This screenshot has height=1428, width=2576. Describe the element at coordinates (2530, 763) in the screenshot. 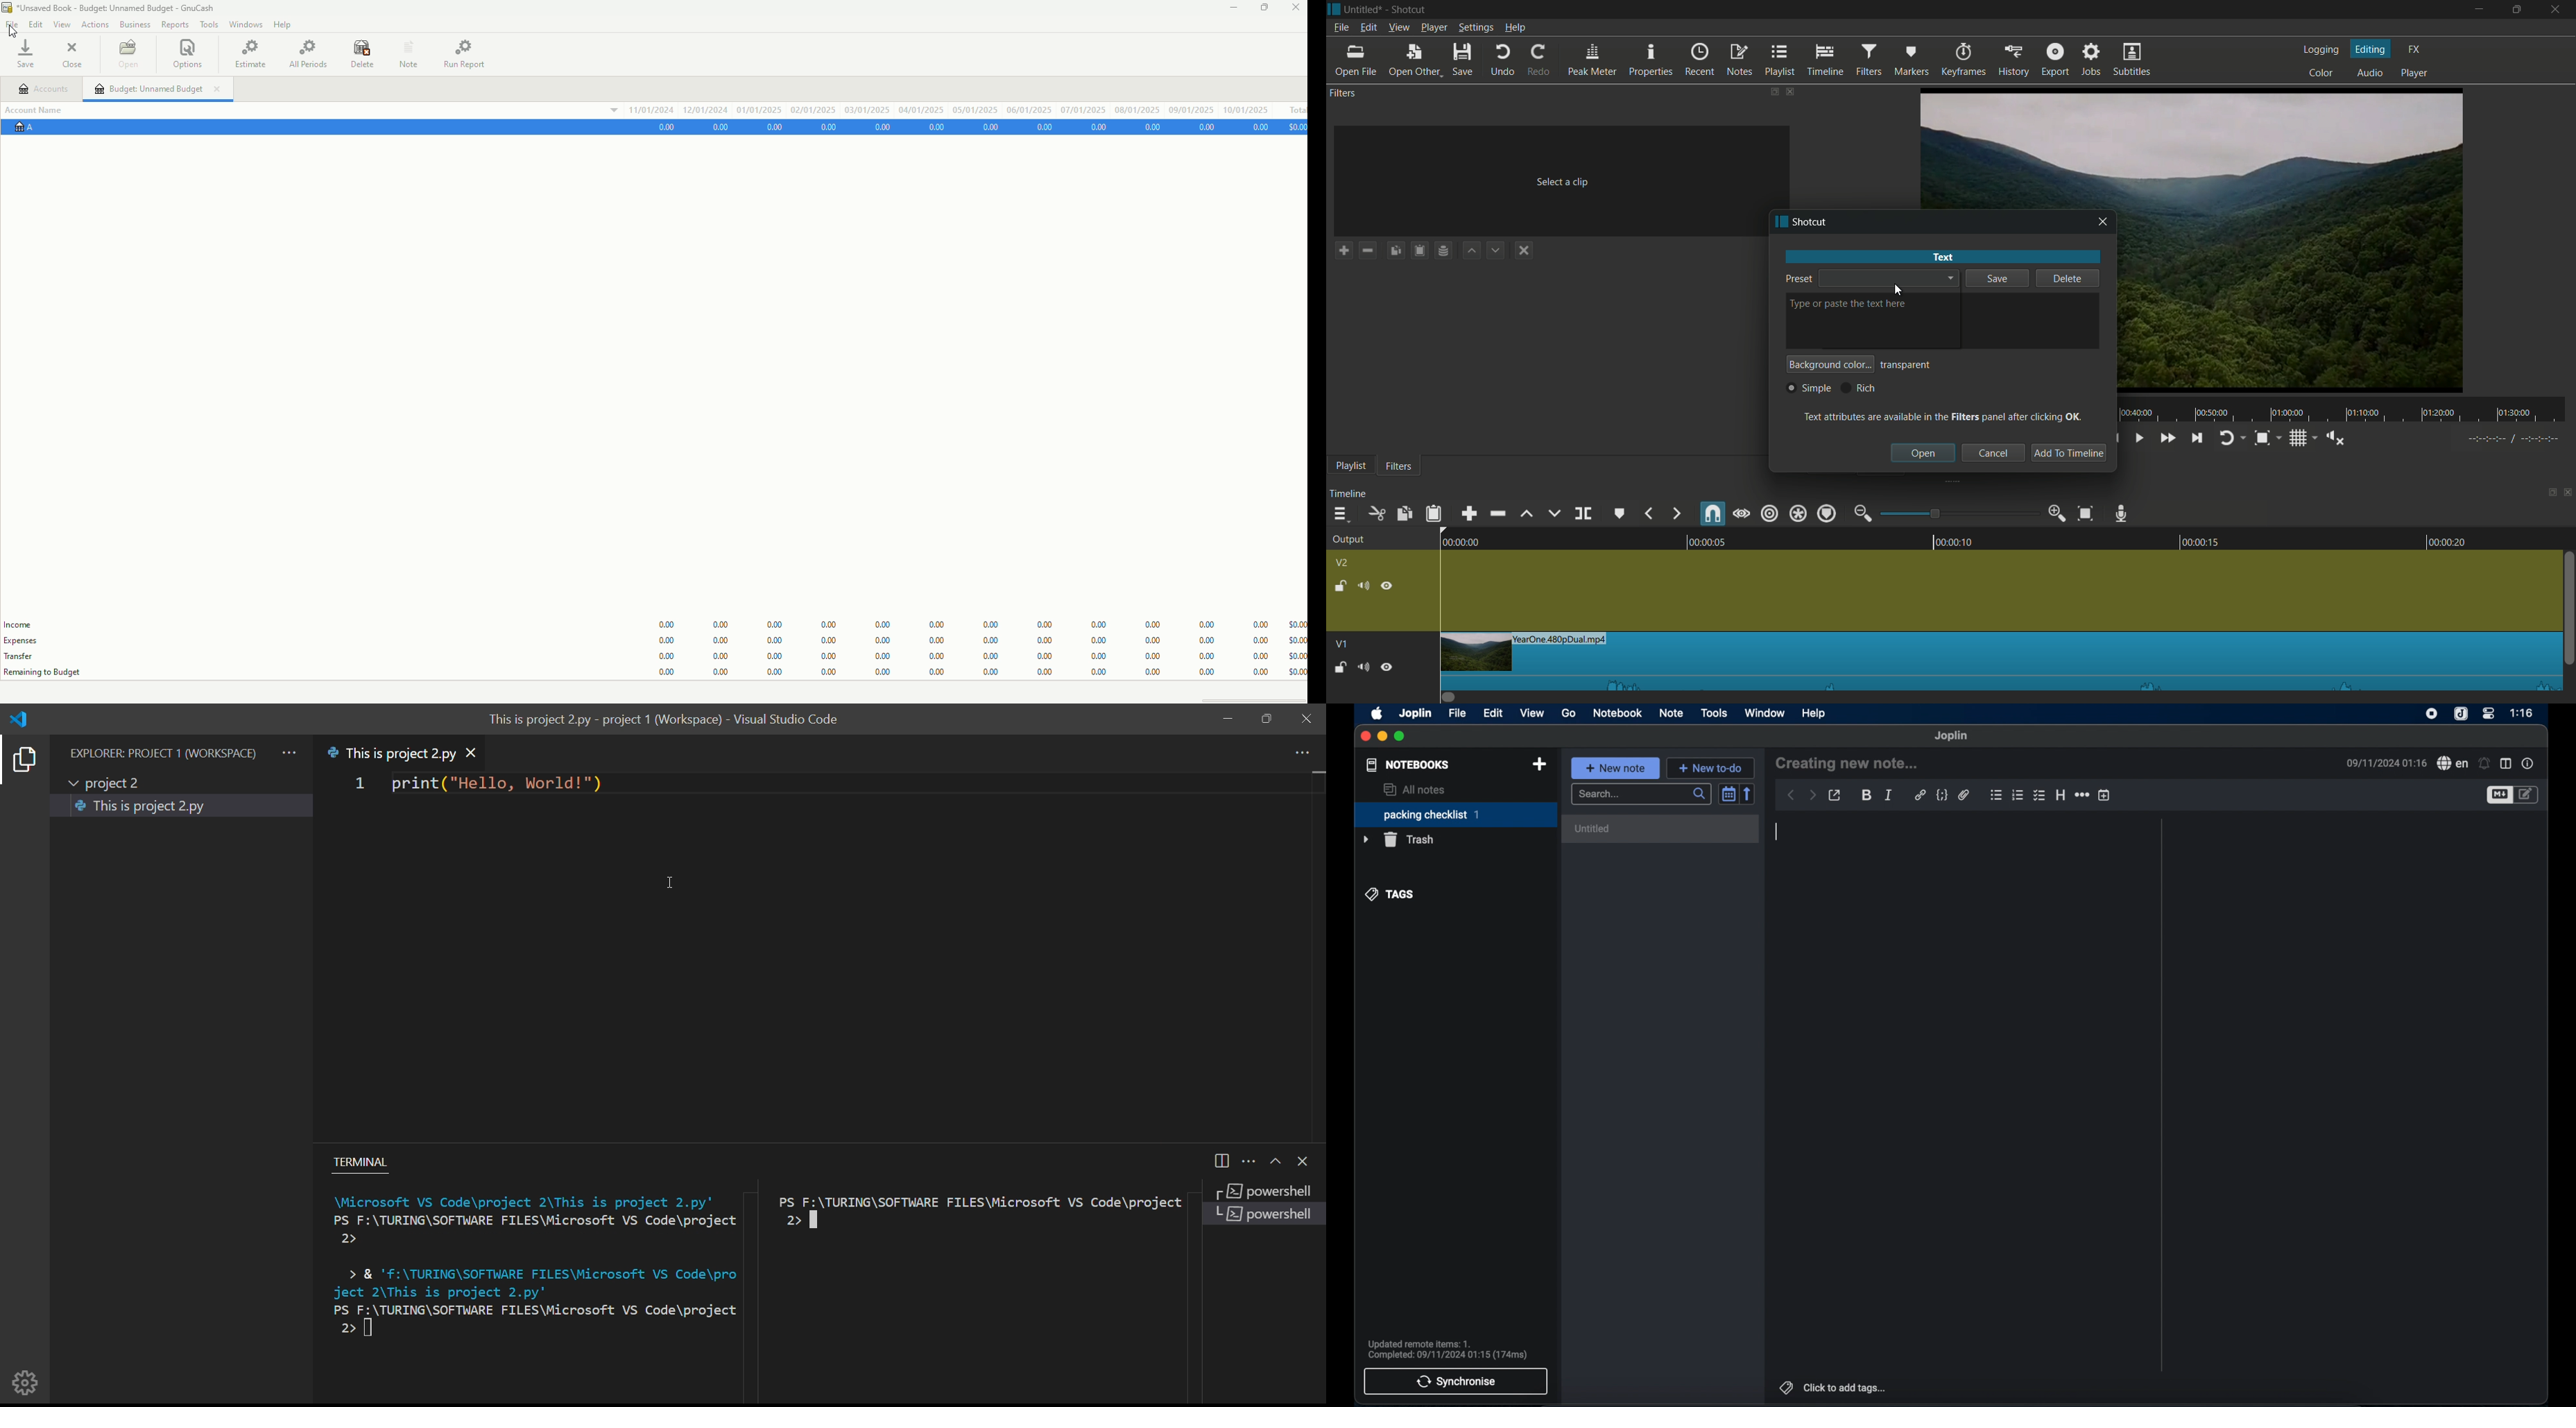

I see `note properties` at that location.